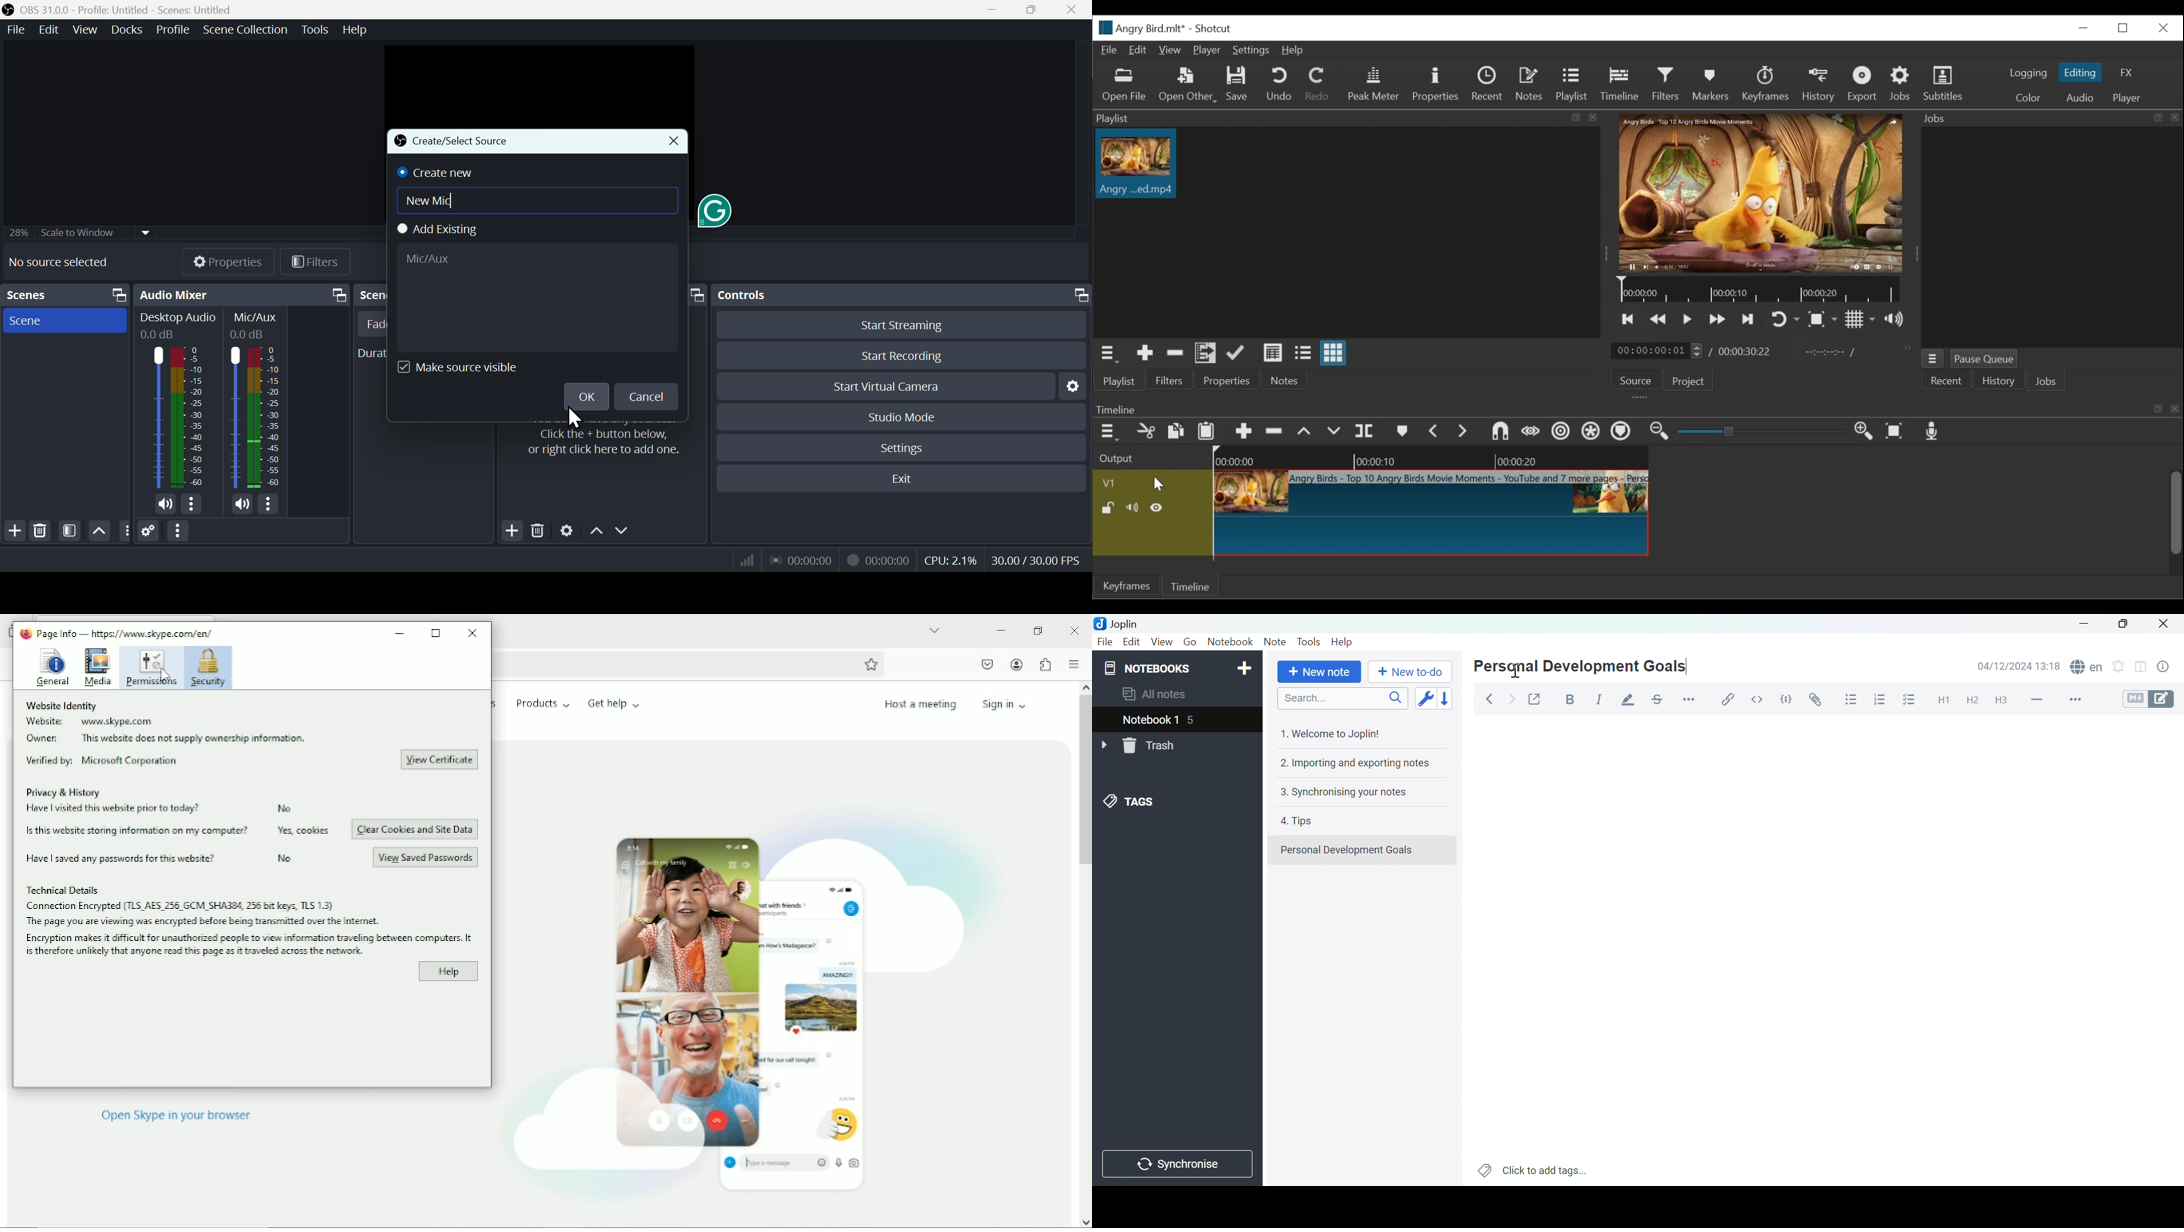  What do you see at coordinates (717, 208) in the screenshot?
I see `Grammarly` at bounding box center [717, 208].